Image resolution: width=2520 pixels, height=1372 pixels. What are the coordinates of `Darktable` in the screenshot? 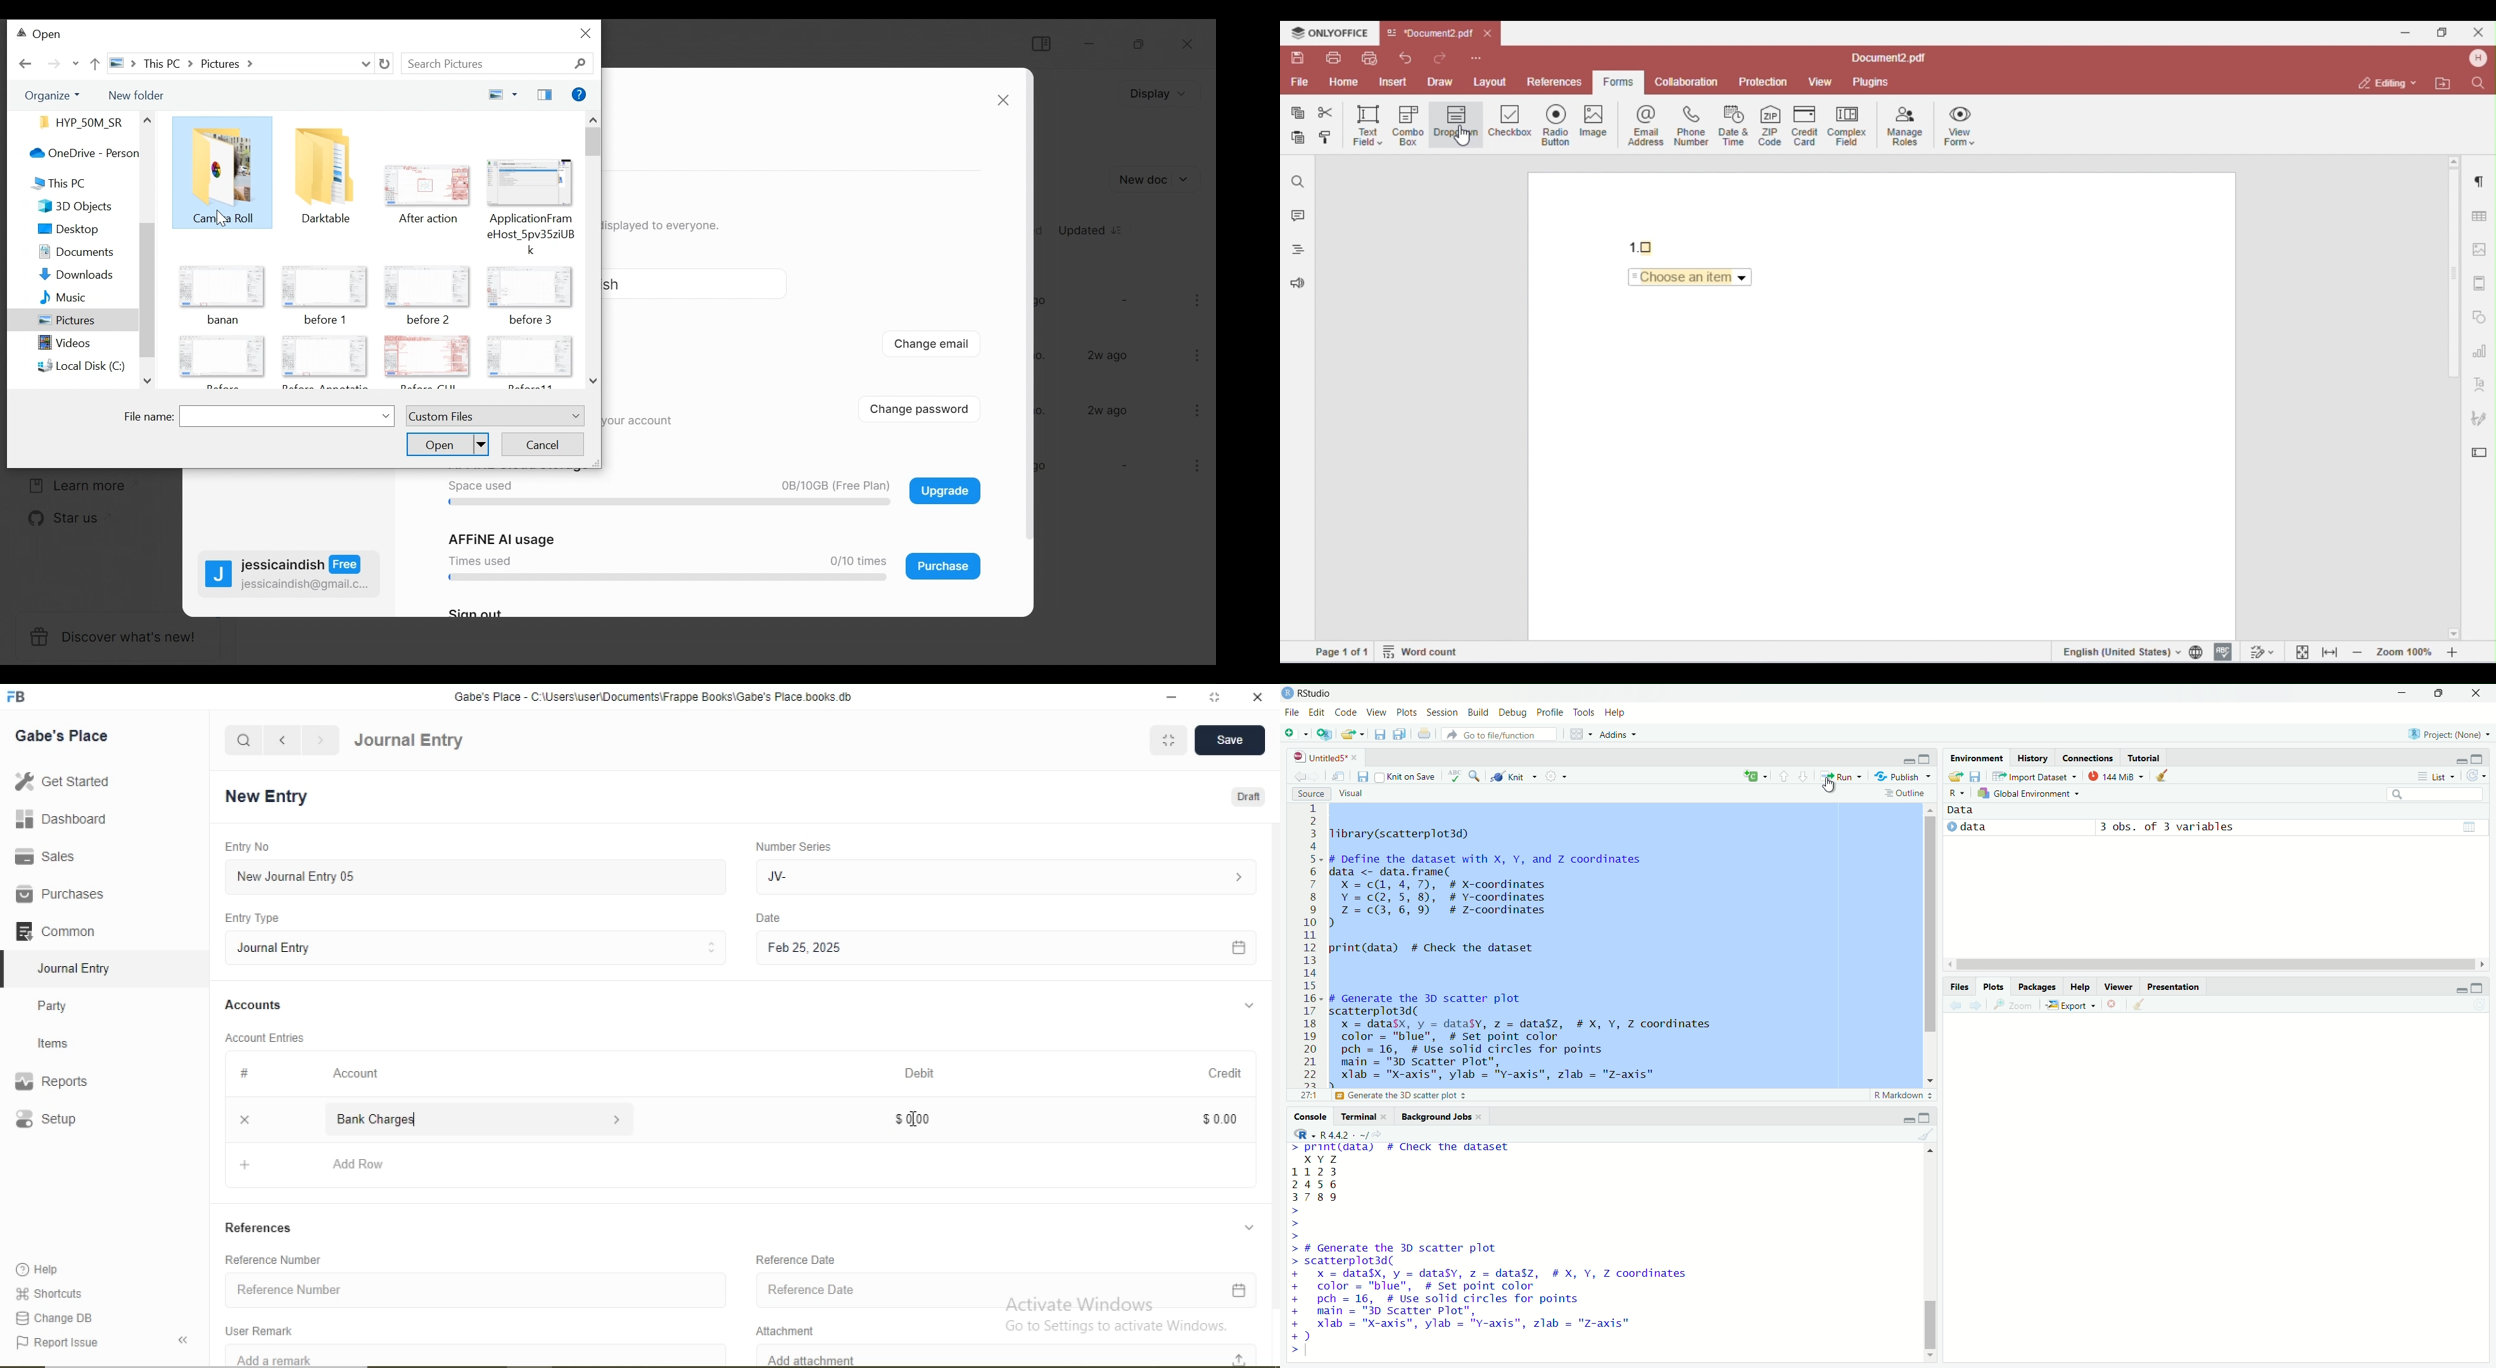 It's located at (326, 220).